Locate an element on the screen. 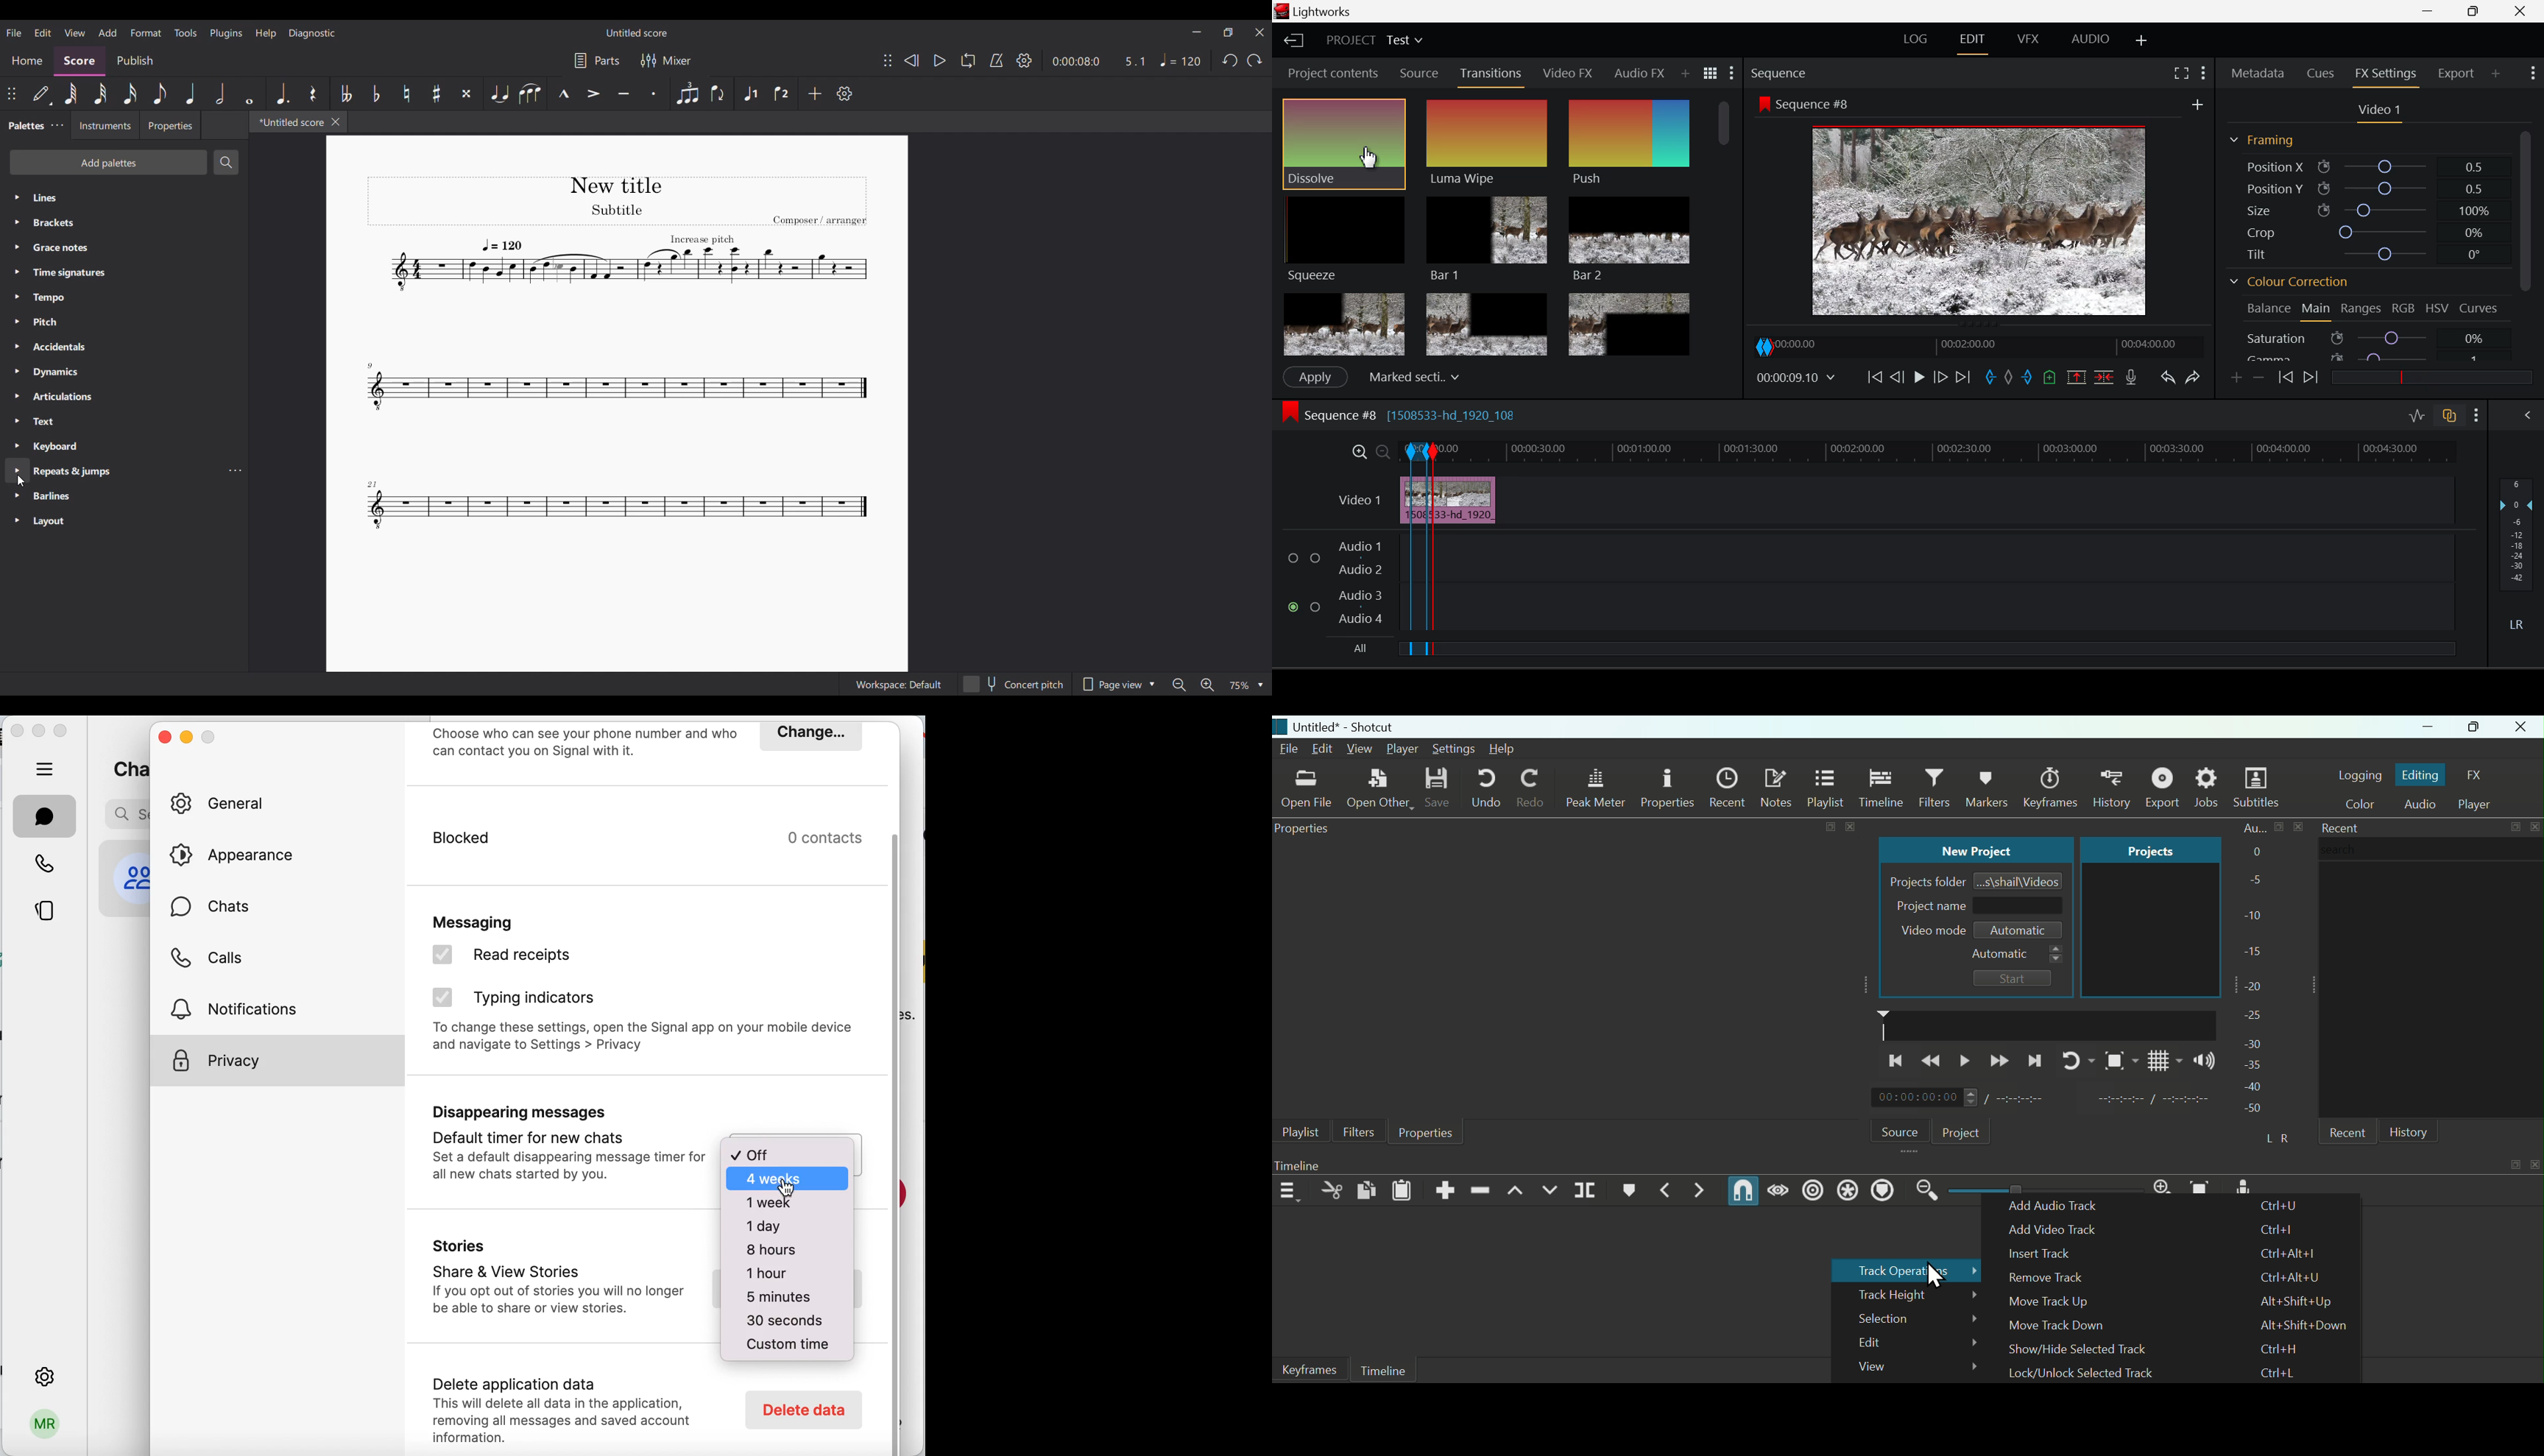 The height and width of the screenshot is (1456, 2548). Undo is located at coordinates (1484, 789).